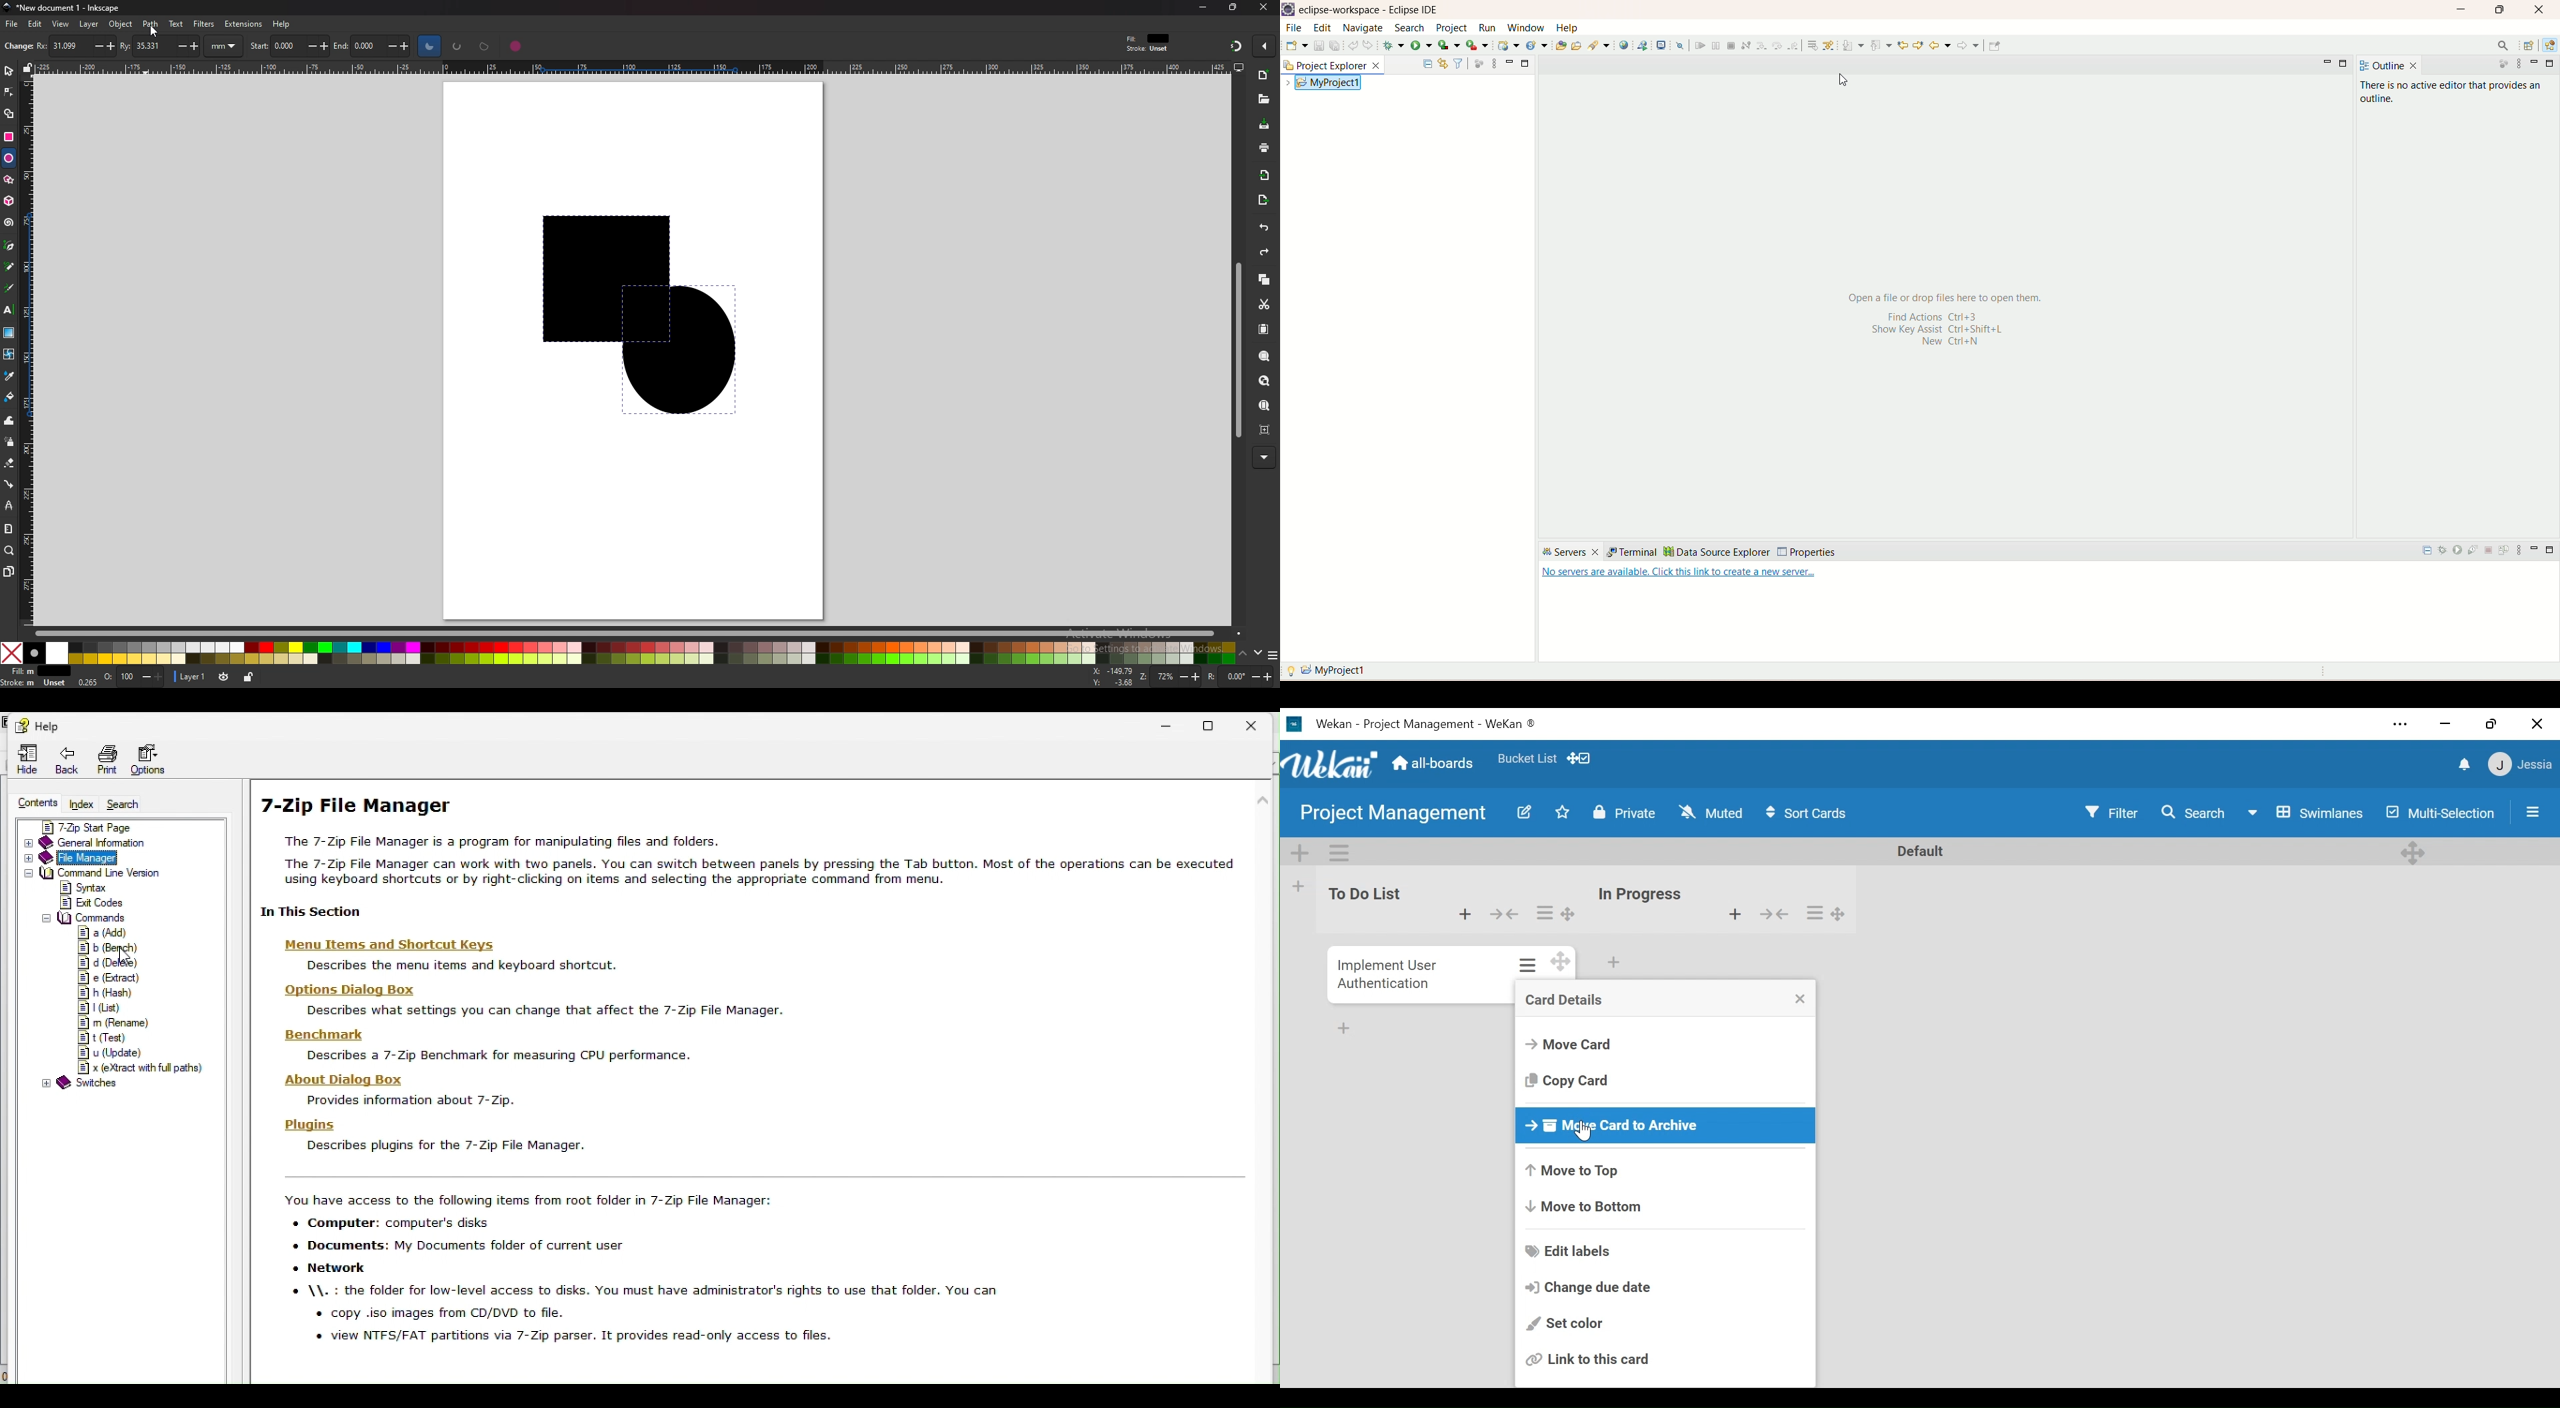  I want to click on zoom, so click(1171, 677).